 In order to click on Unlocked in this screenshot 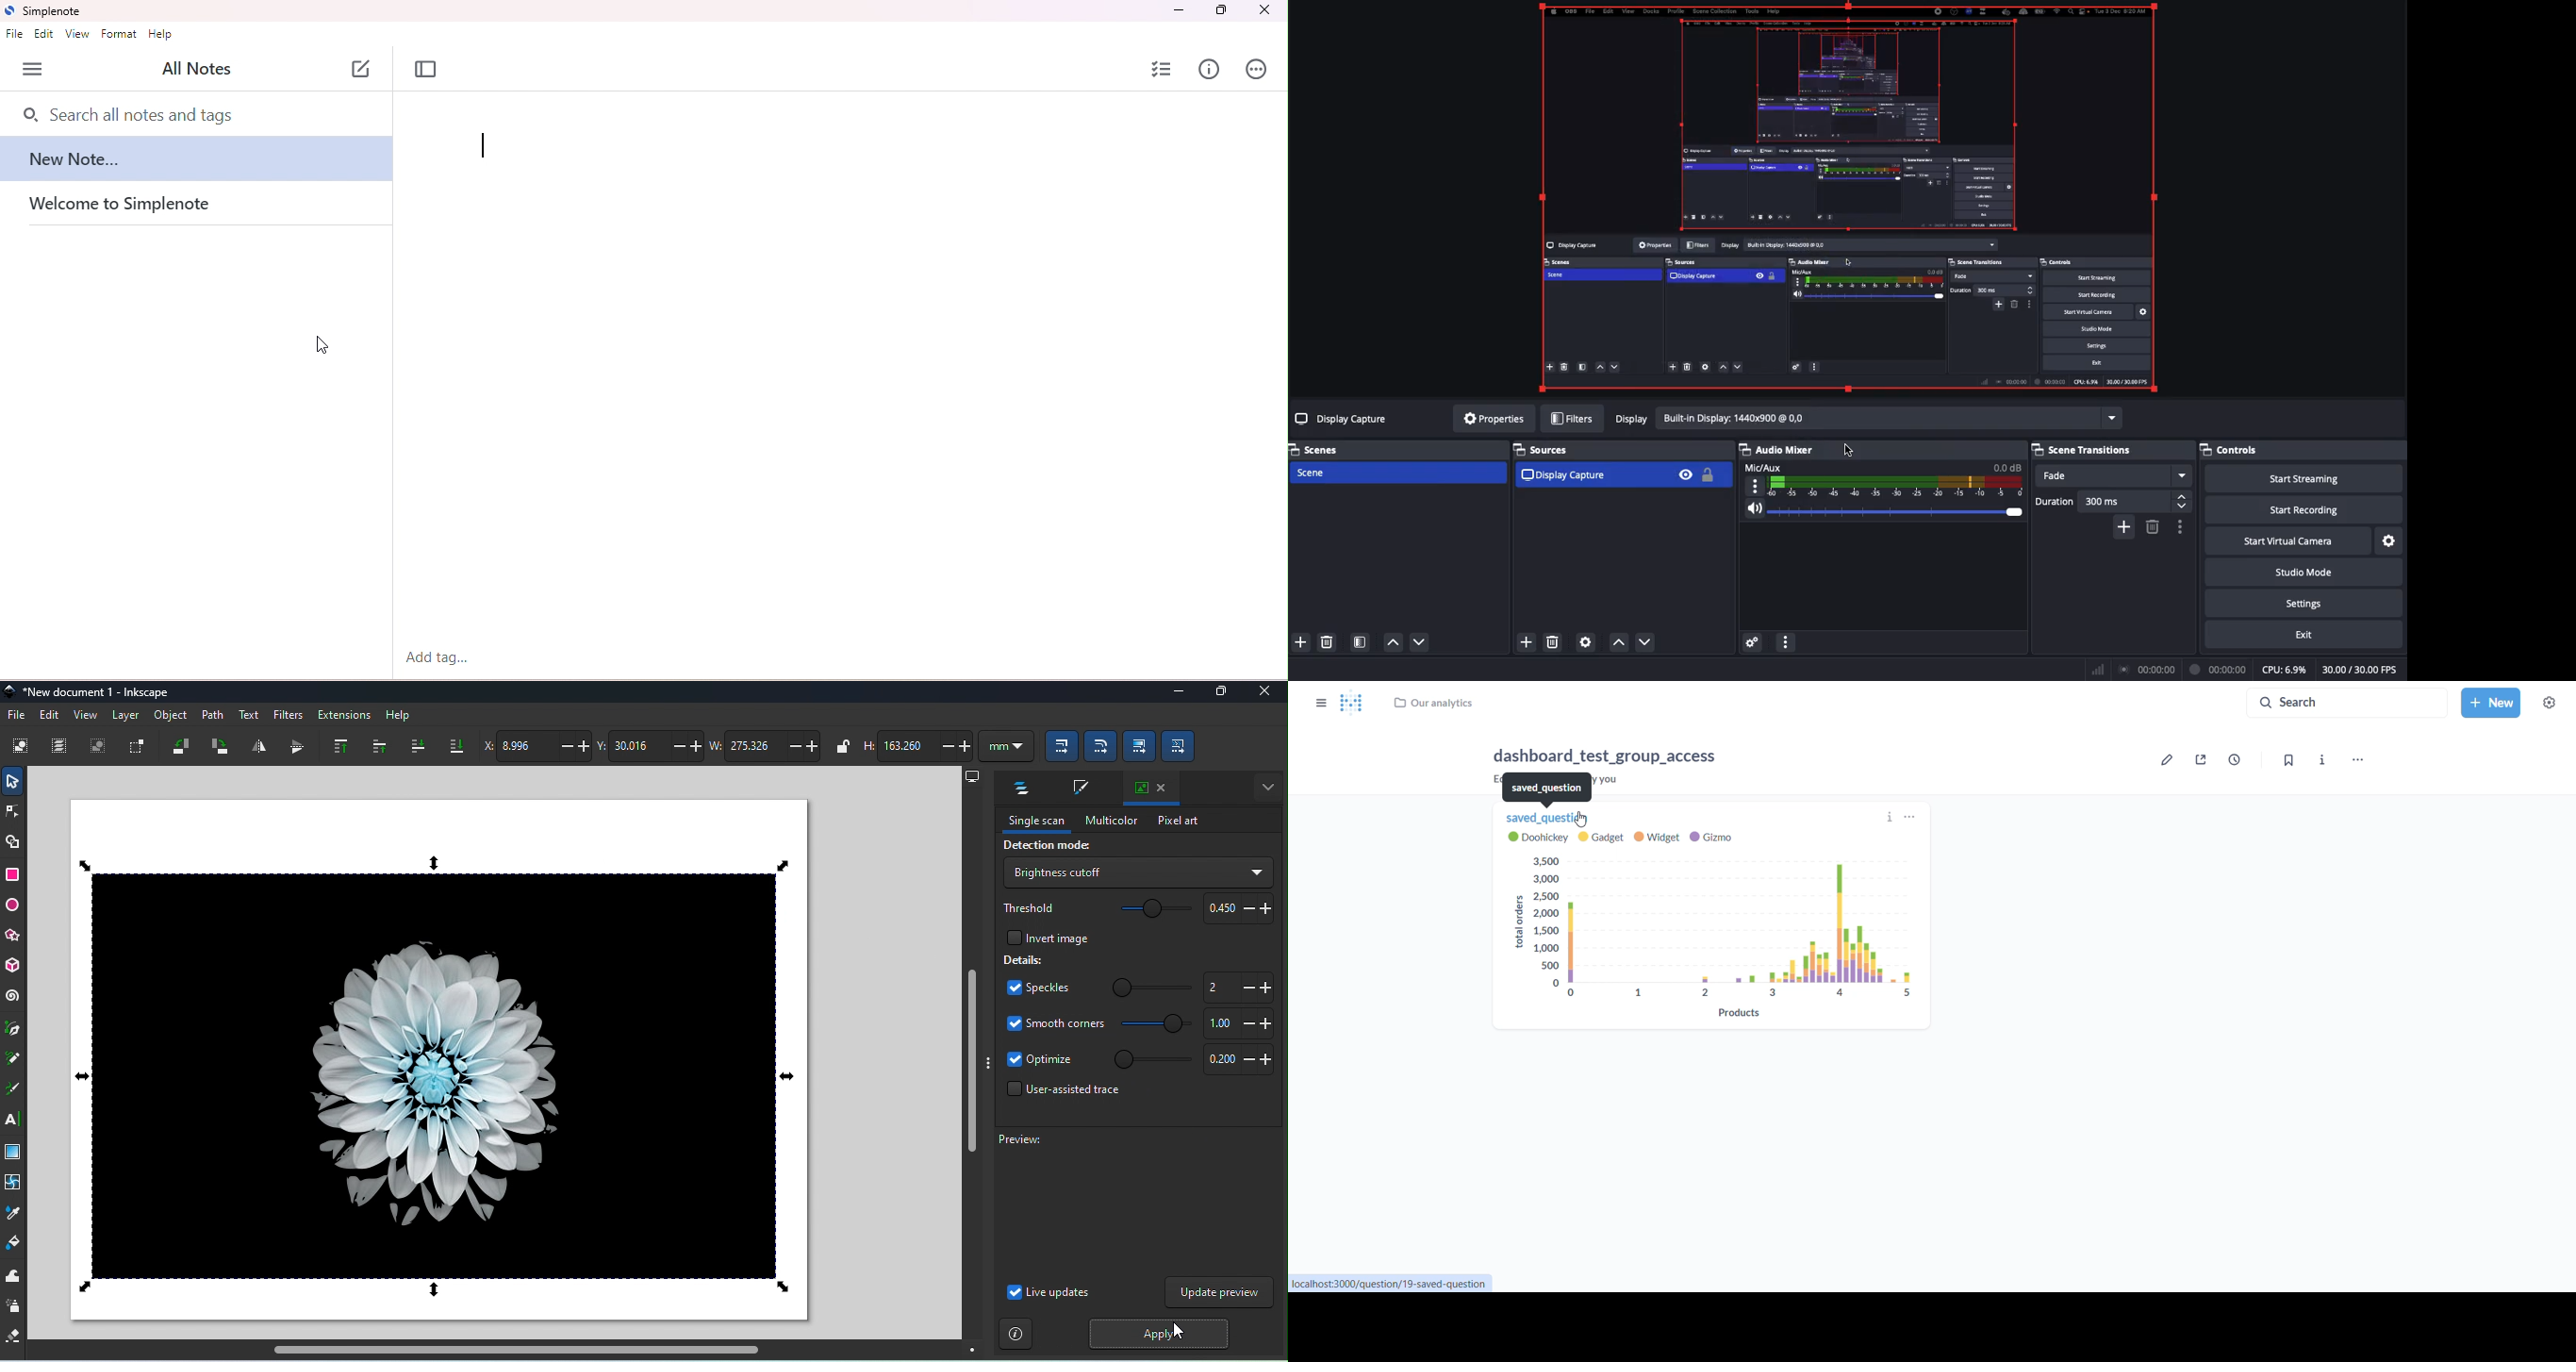, I will do `click(1708, 476)`.